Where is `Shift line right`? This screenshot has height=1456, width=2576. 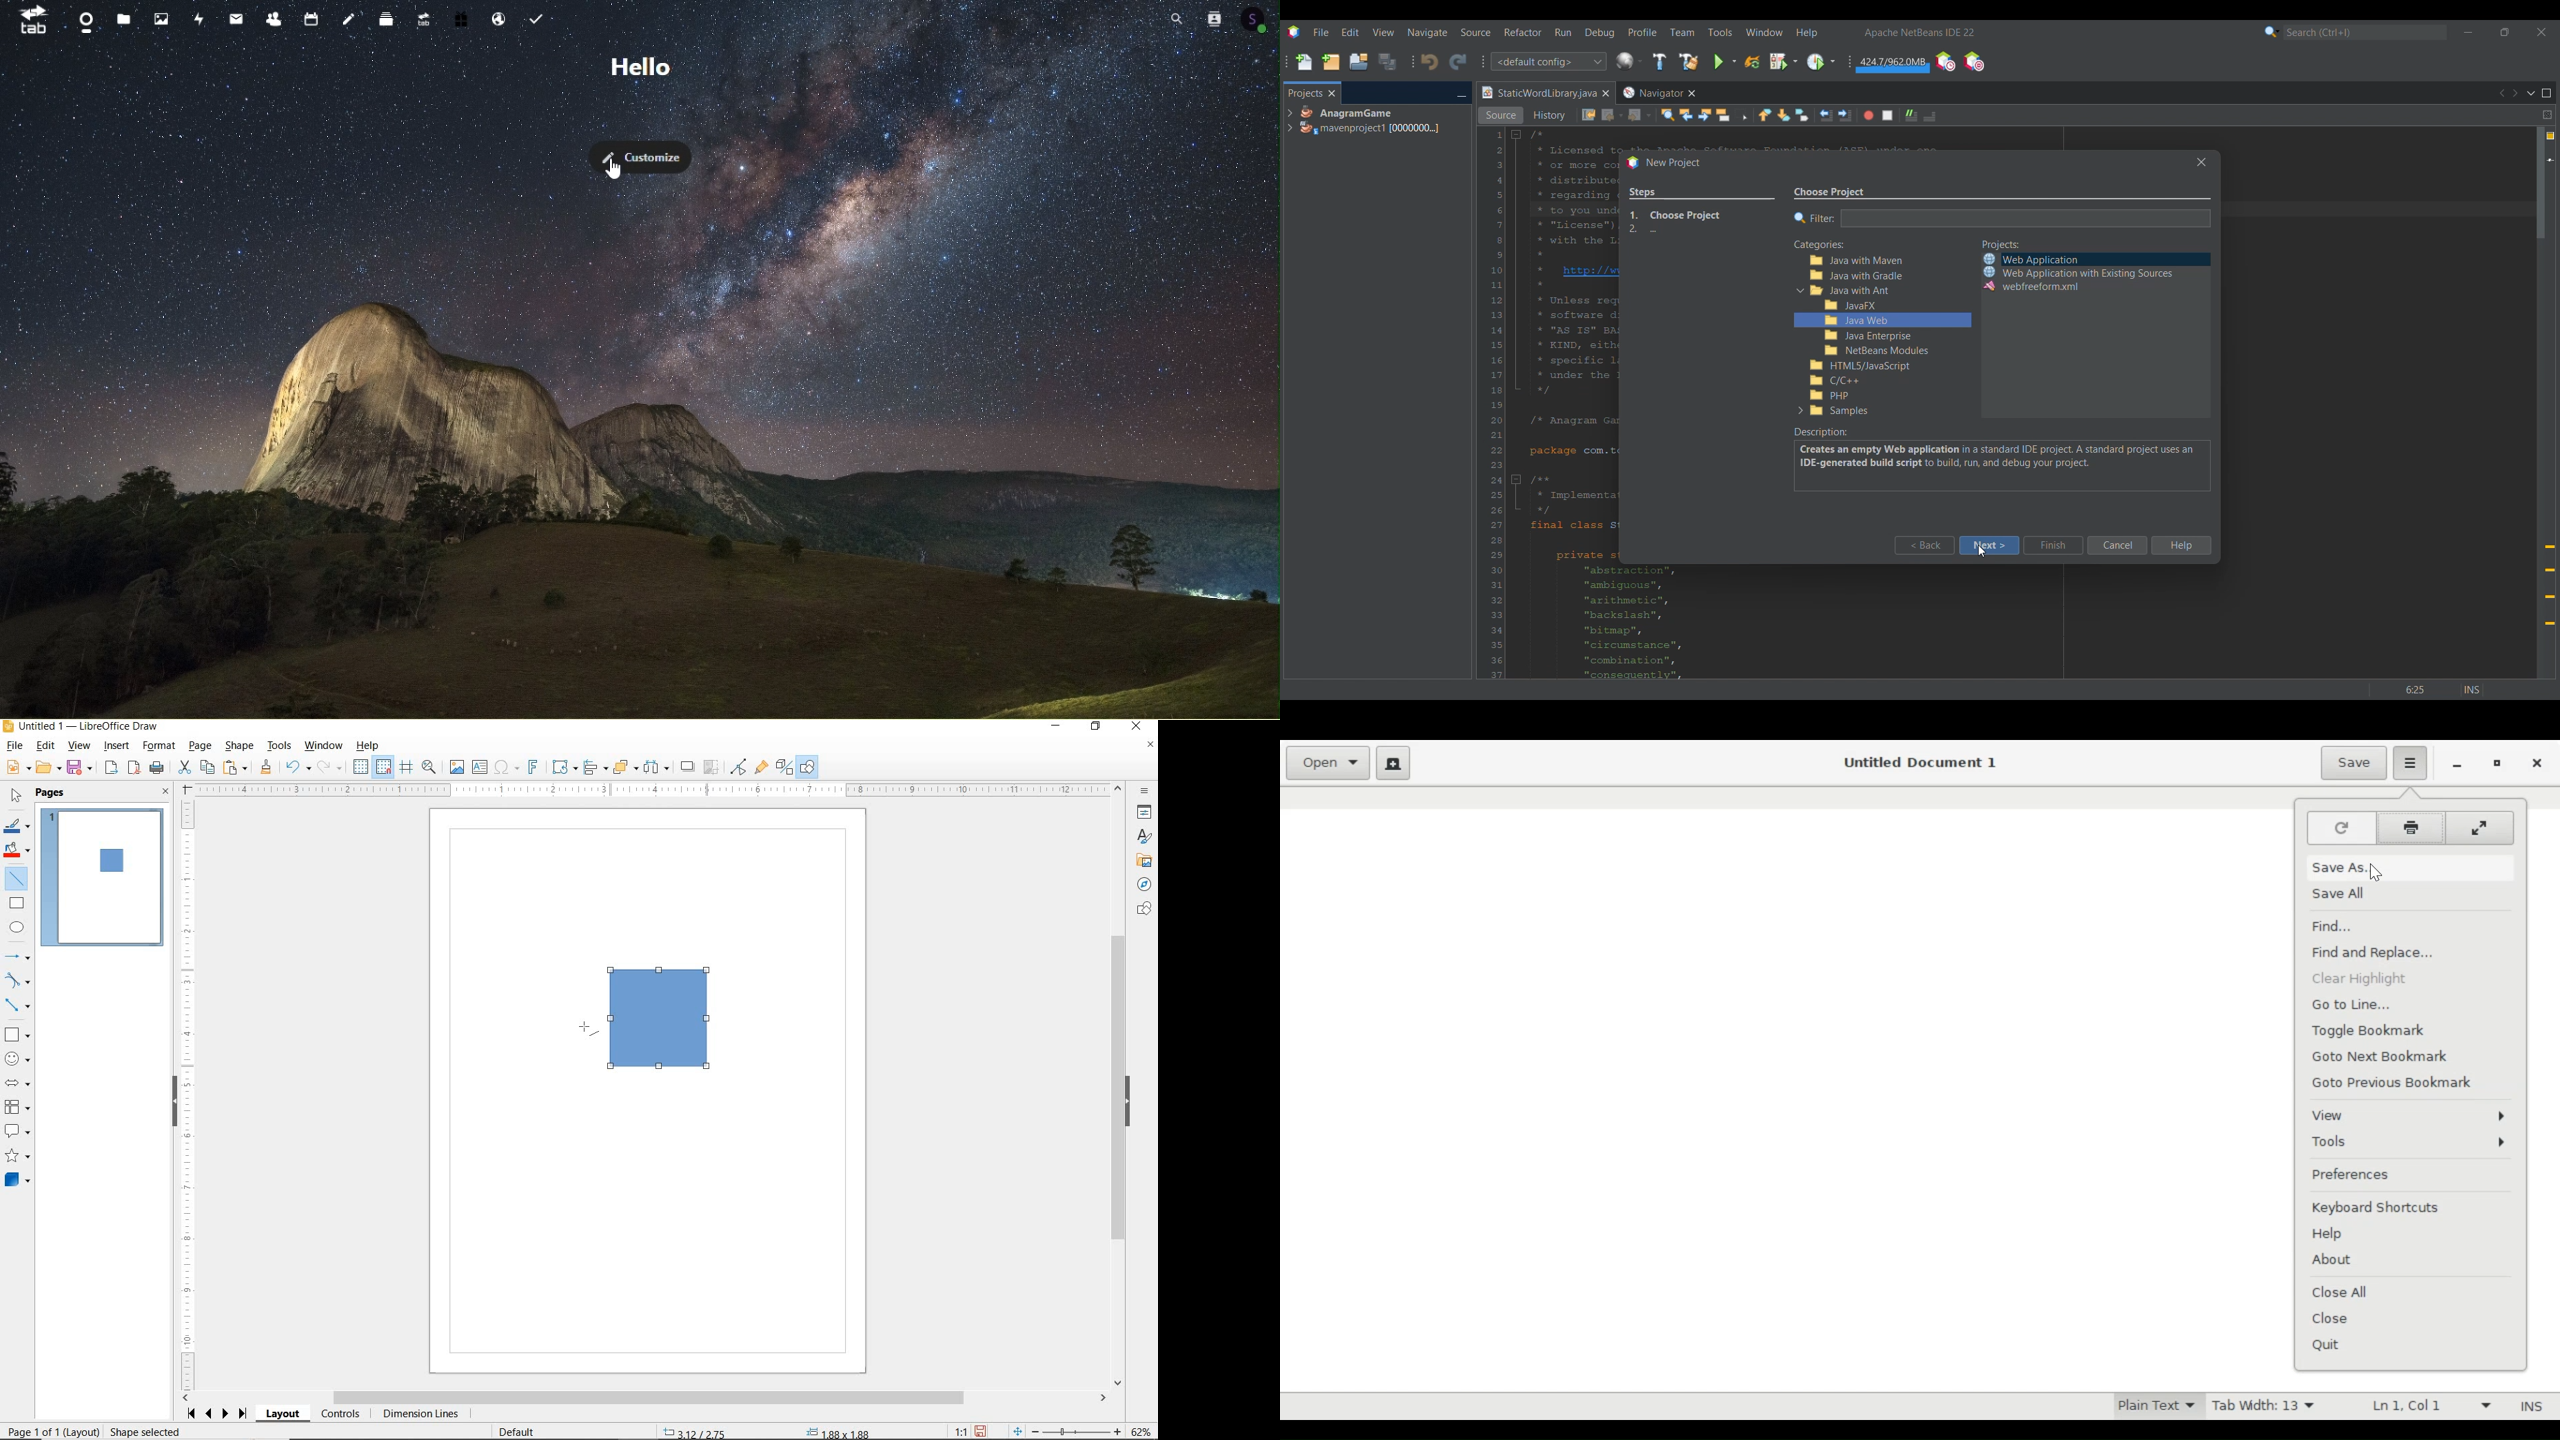
Shift line right is located at coordinates (1845, 115).